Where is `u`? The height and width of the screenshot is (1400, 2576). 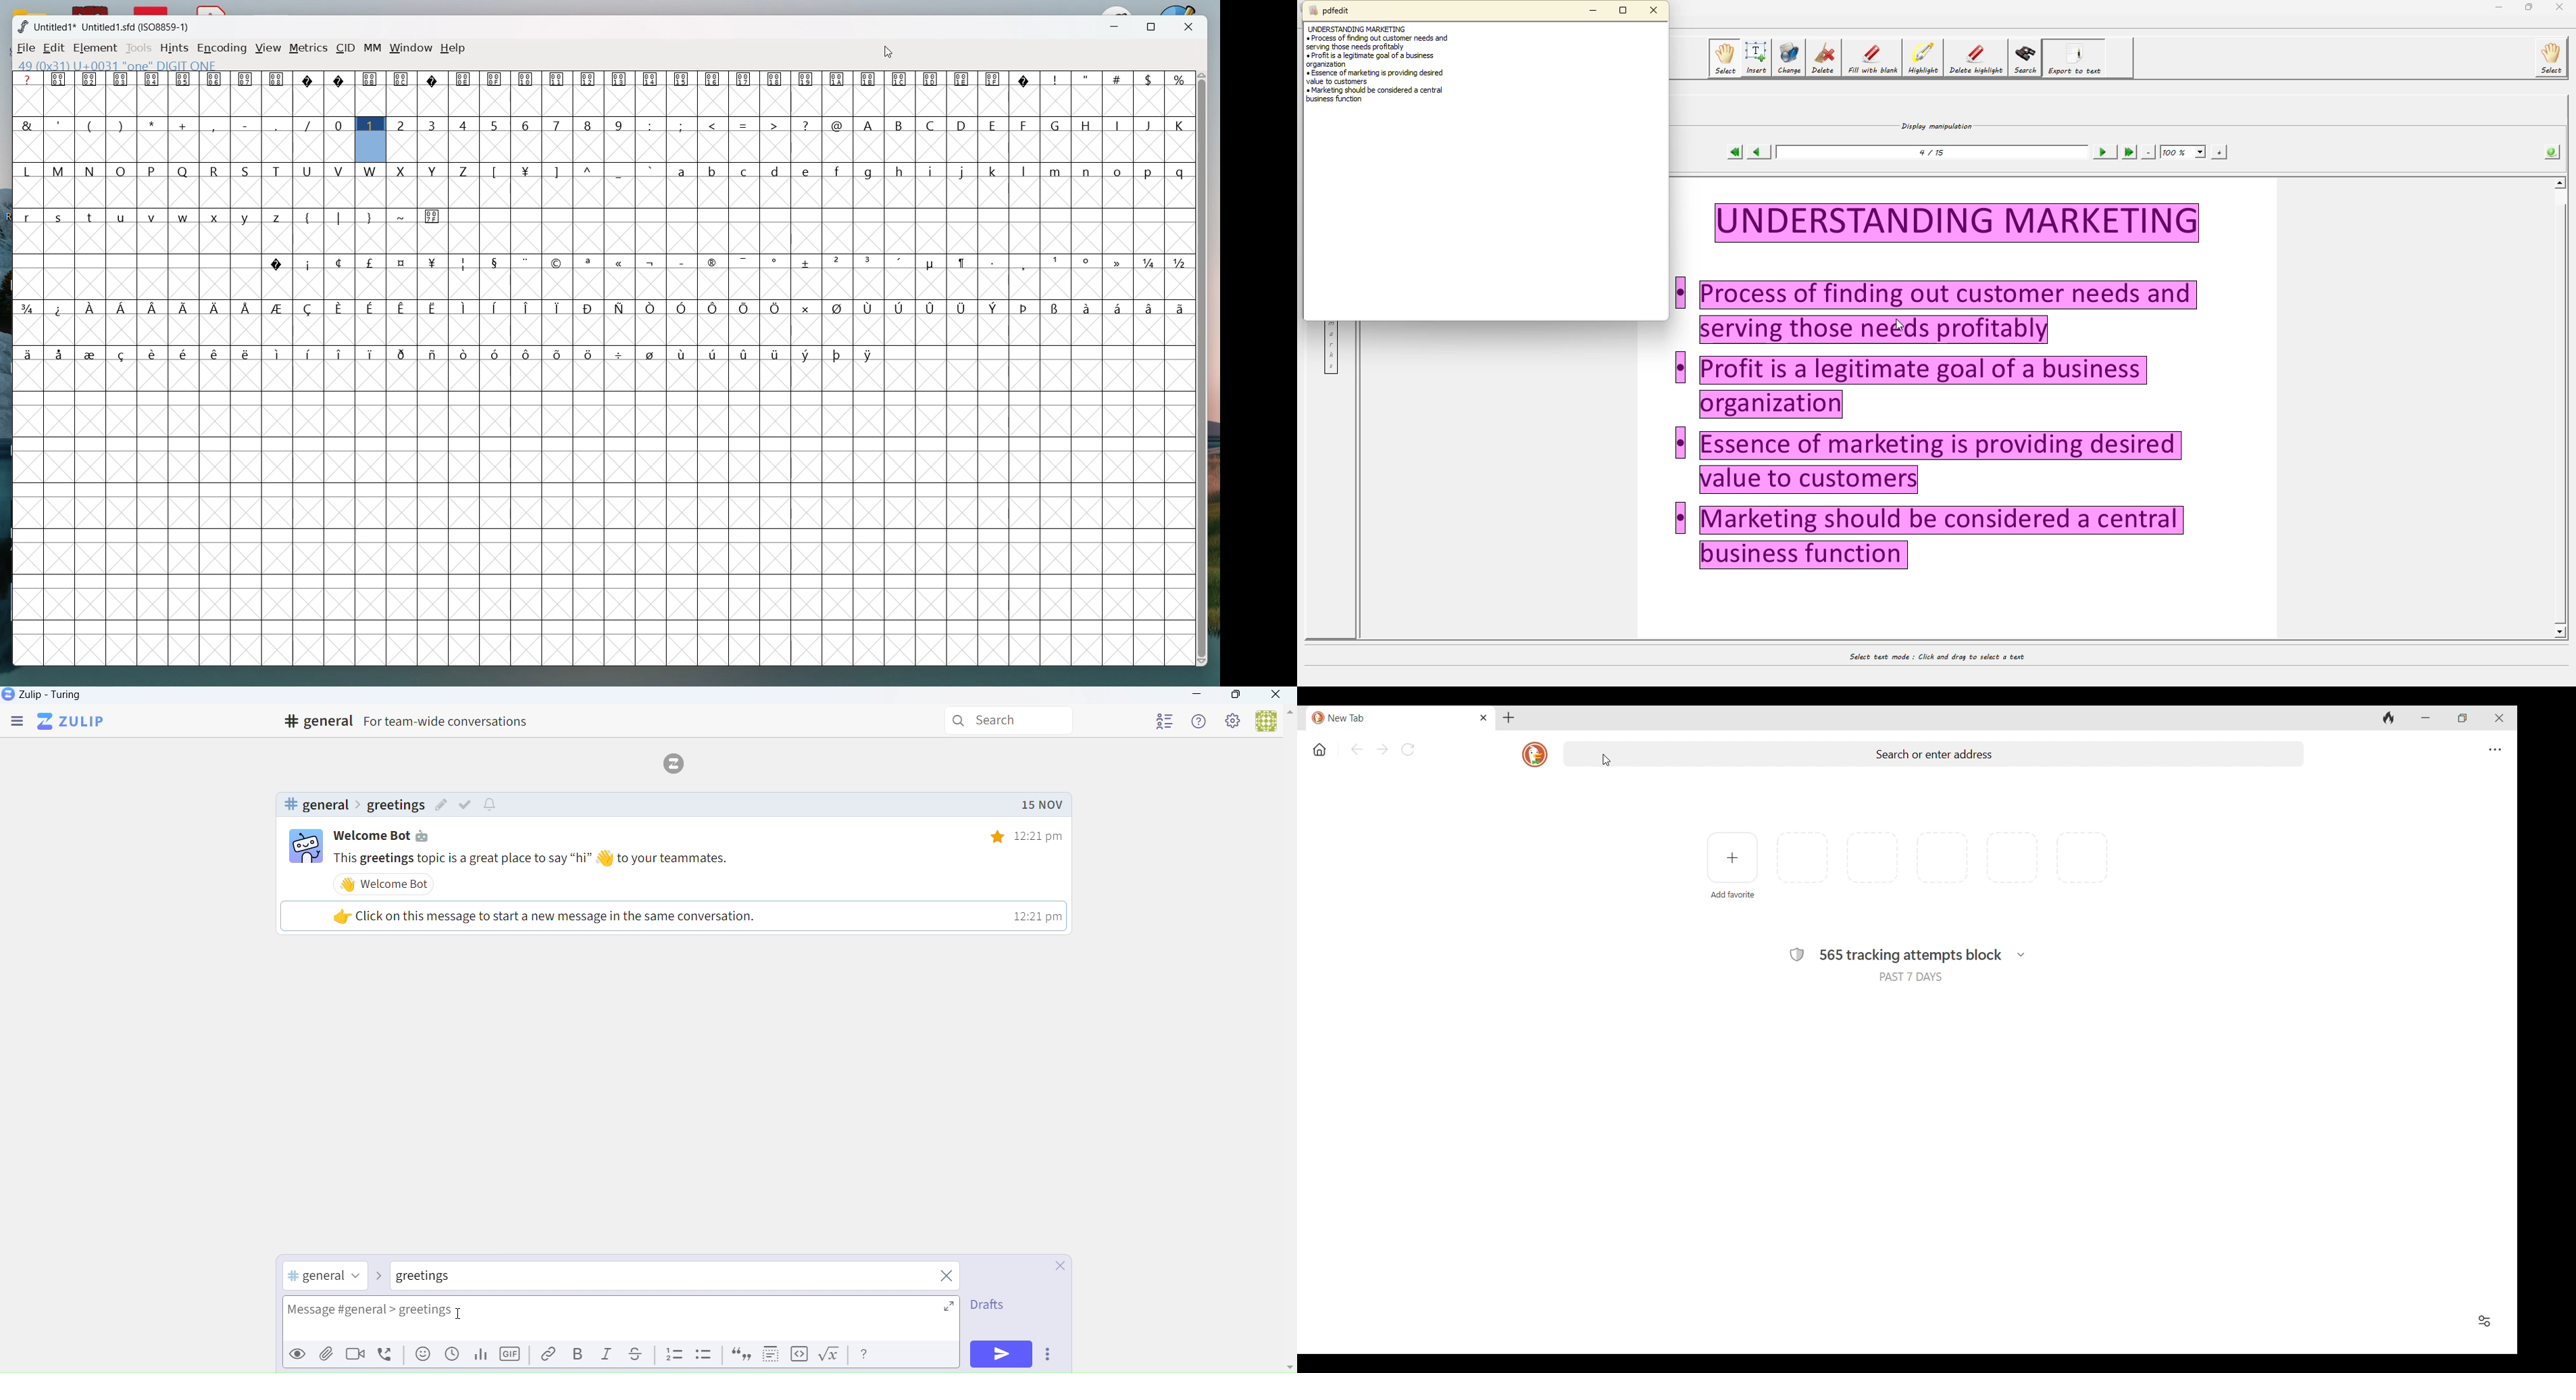 u is located at coordinates (122, 215).